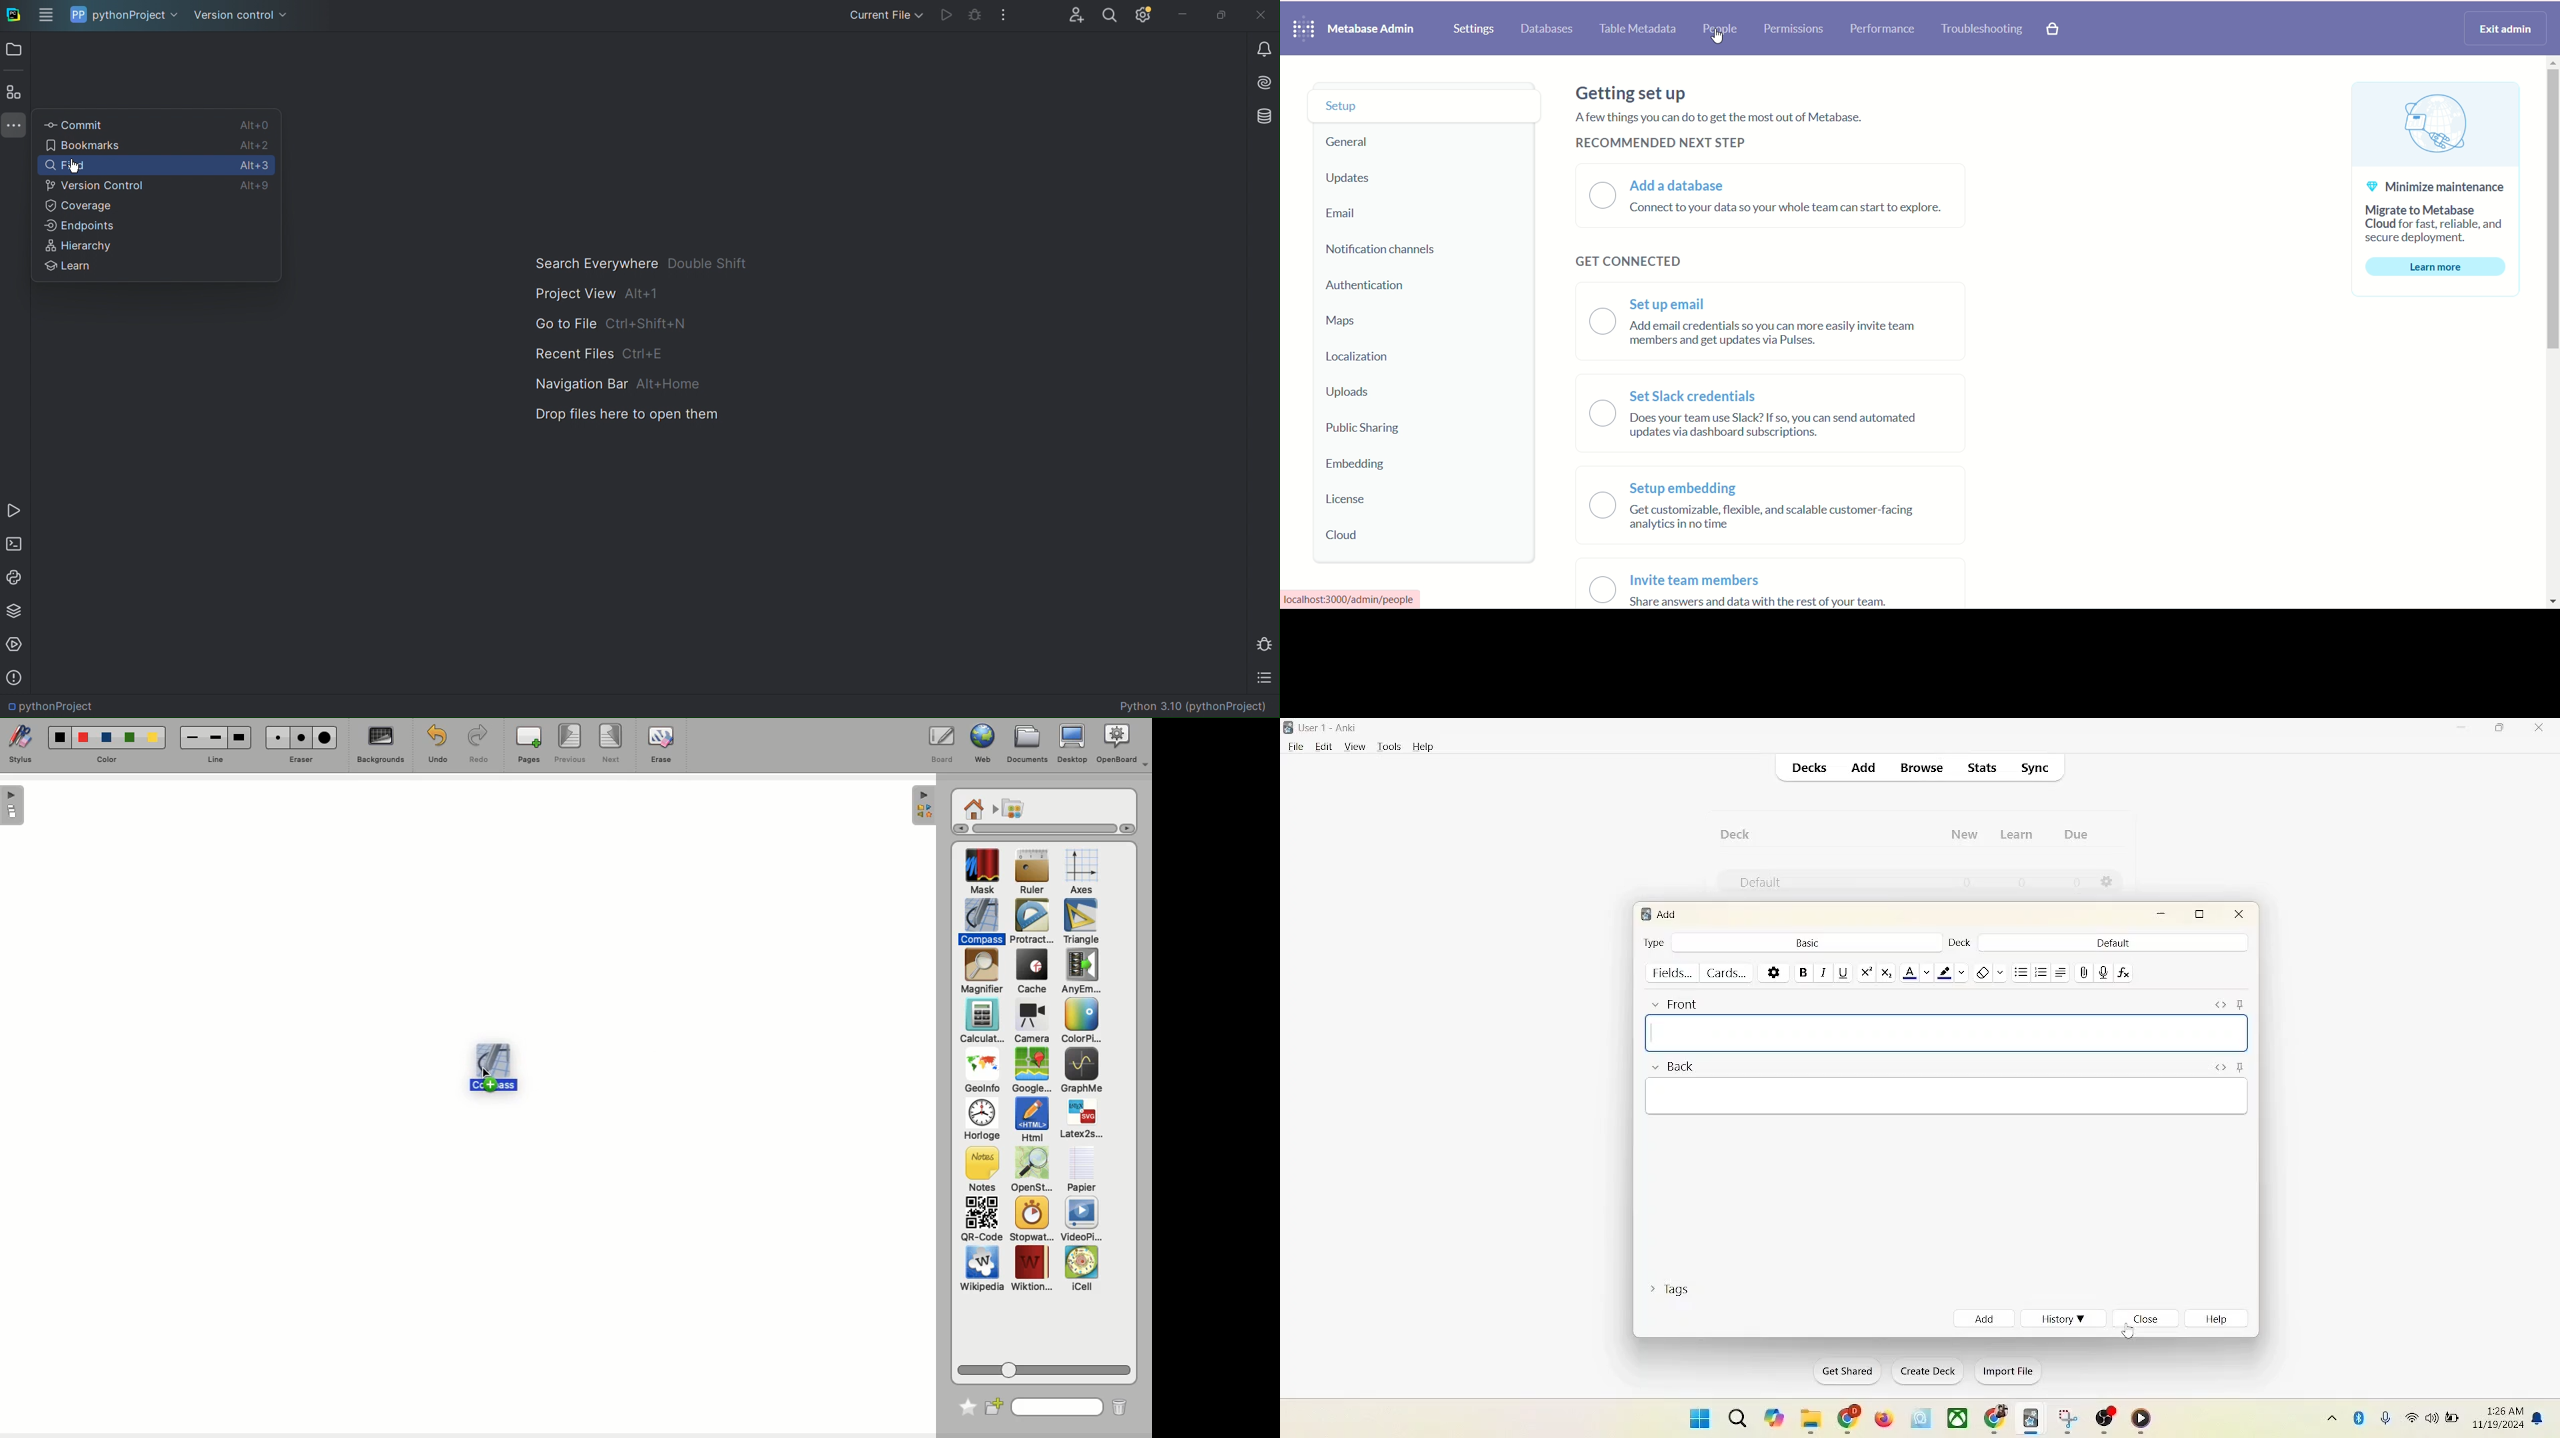 Image resolution: width=2576 pixels, height=1456 pixels. Describe the element at coordinates (1683, 185) in the screenshot. I see `add a database` at that location.